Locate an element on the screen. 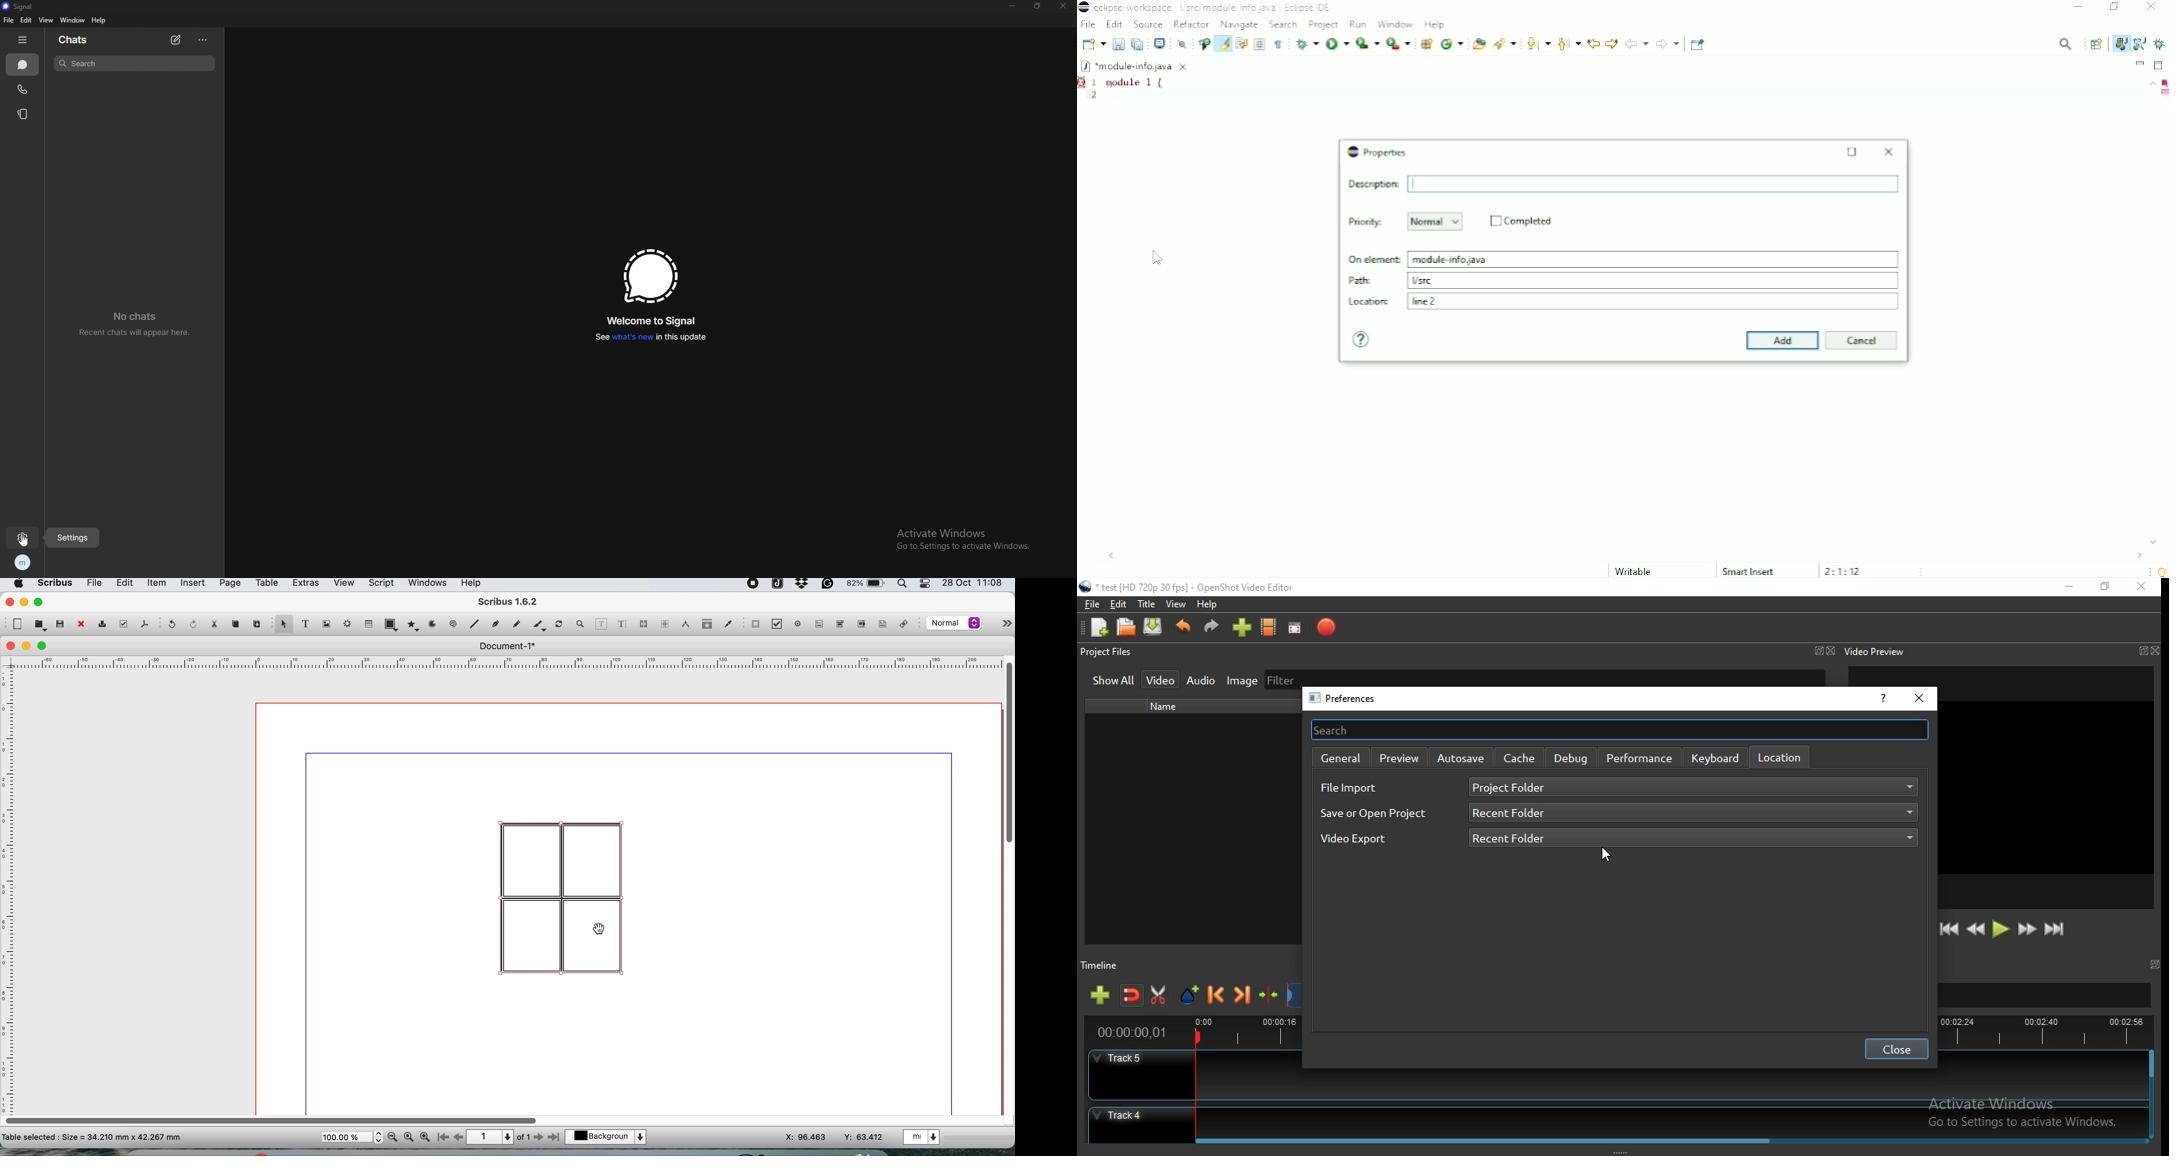 The image size is (2184, 1176). help is located at coordinates (475, 584).